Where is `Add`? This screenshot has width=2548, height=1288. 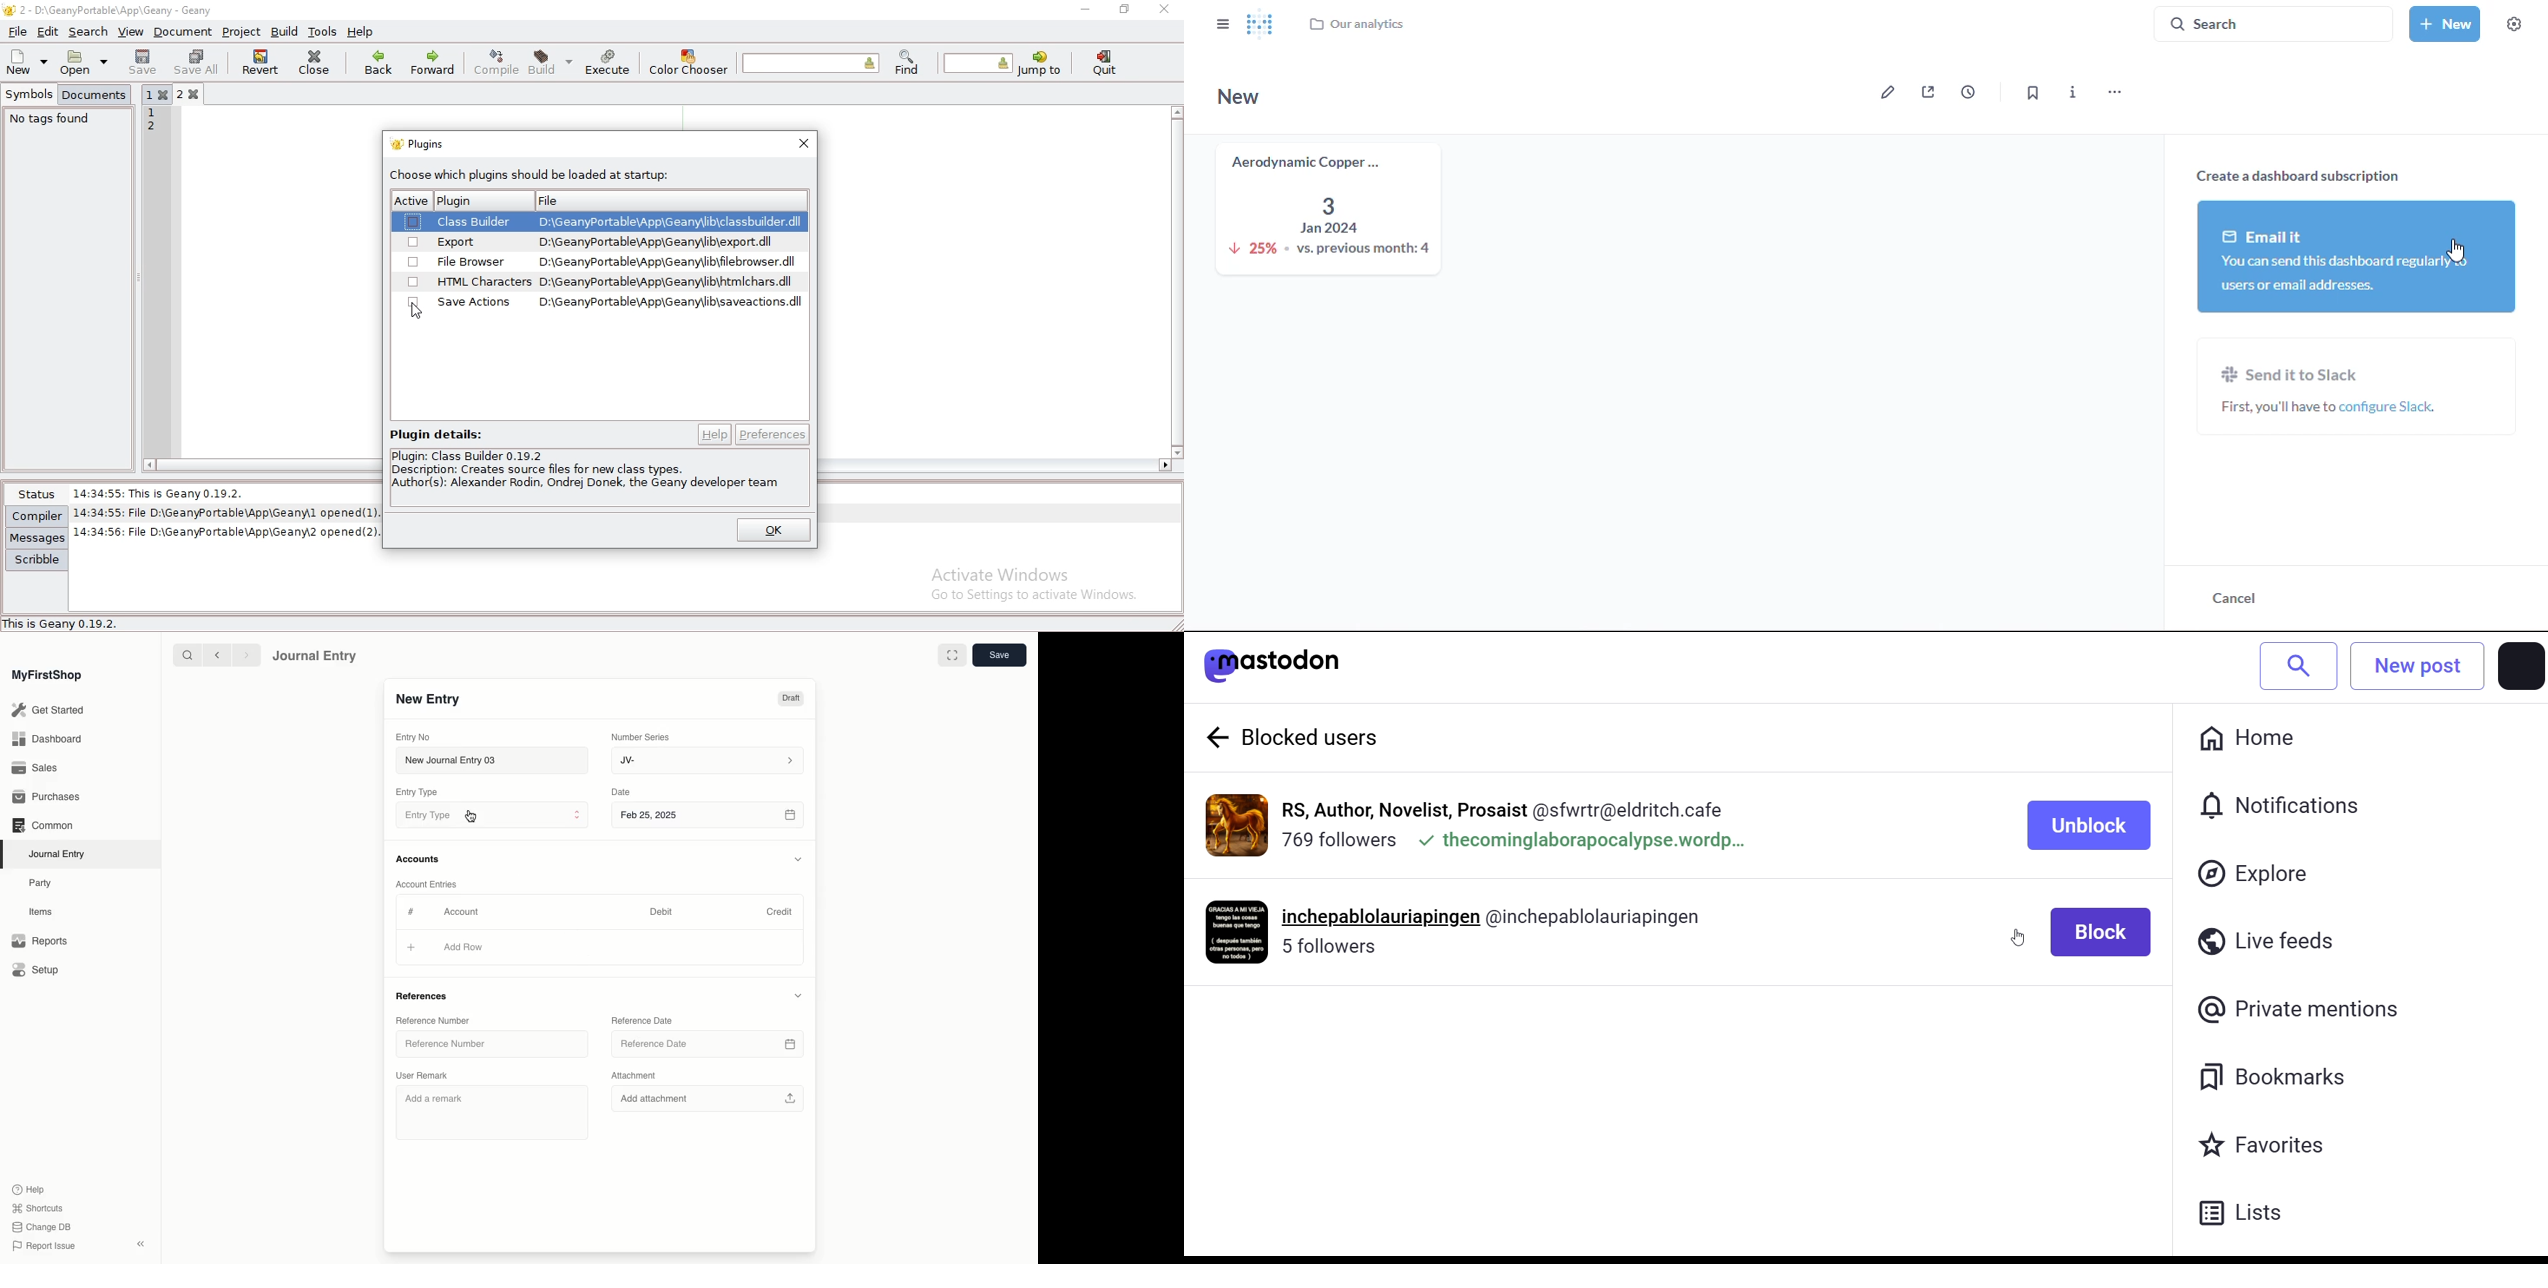 Add is located at coordinates (414, 949).